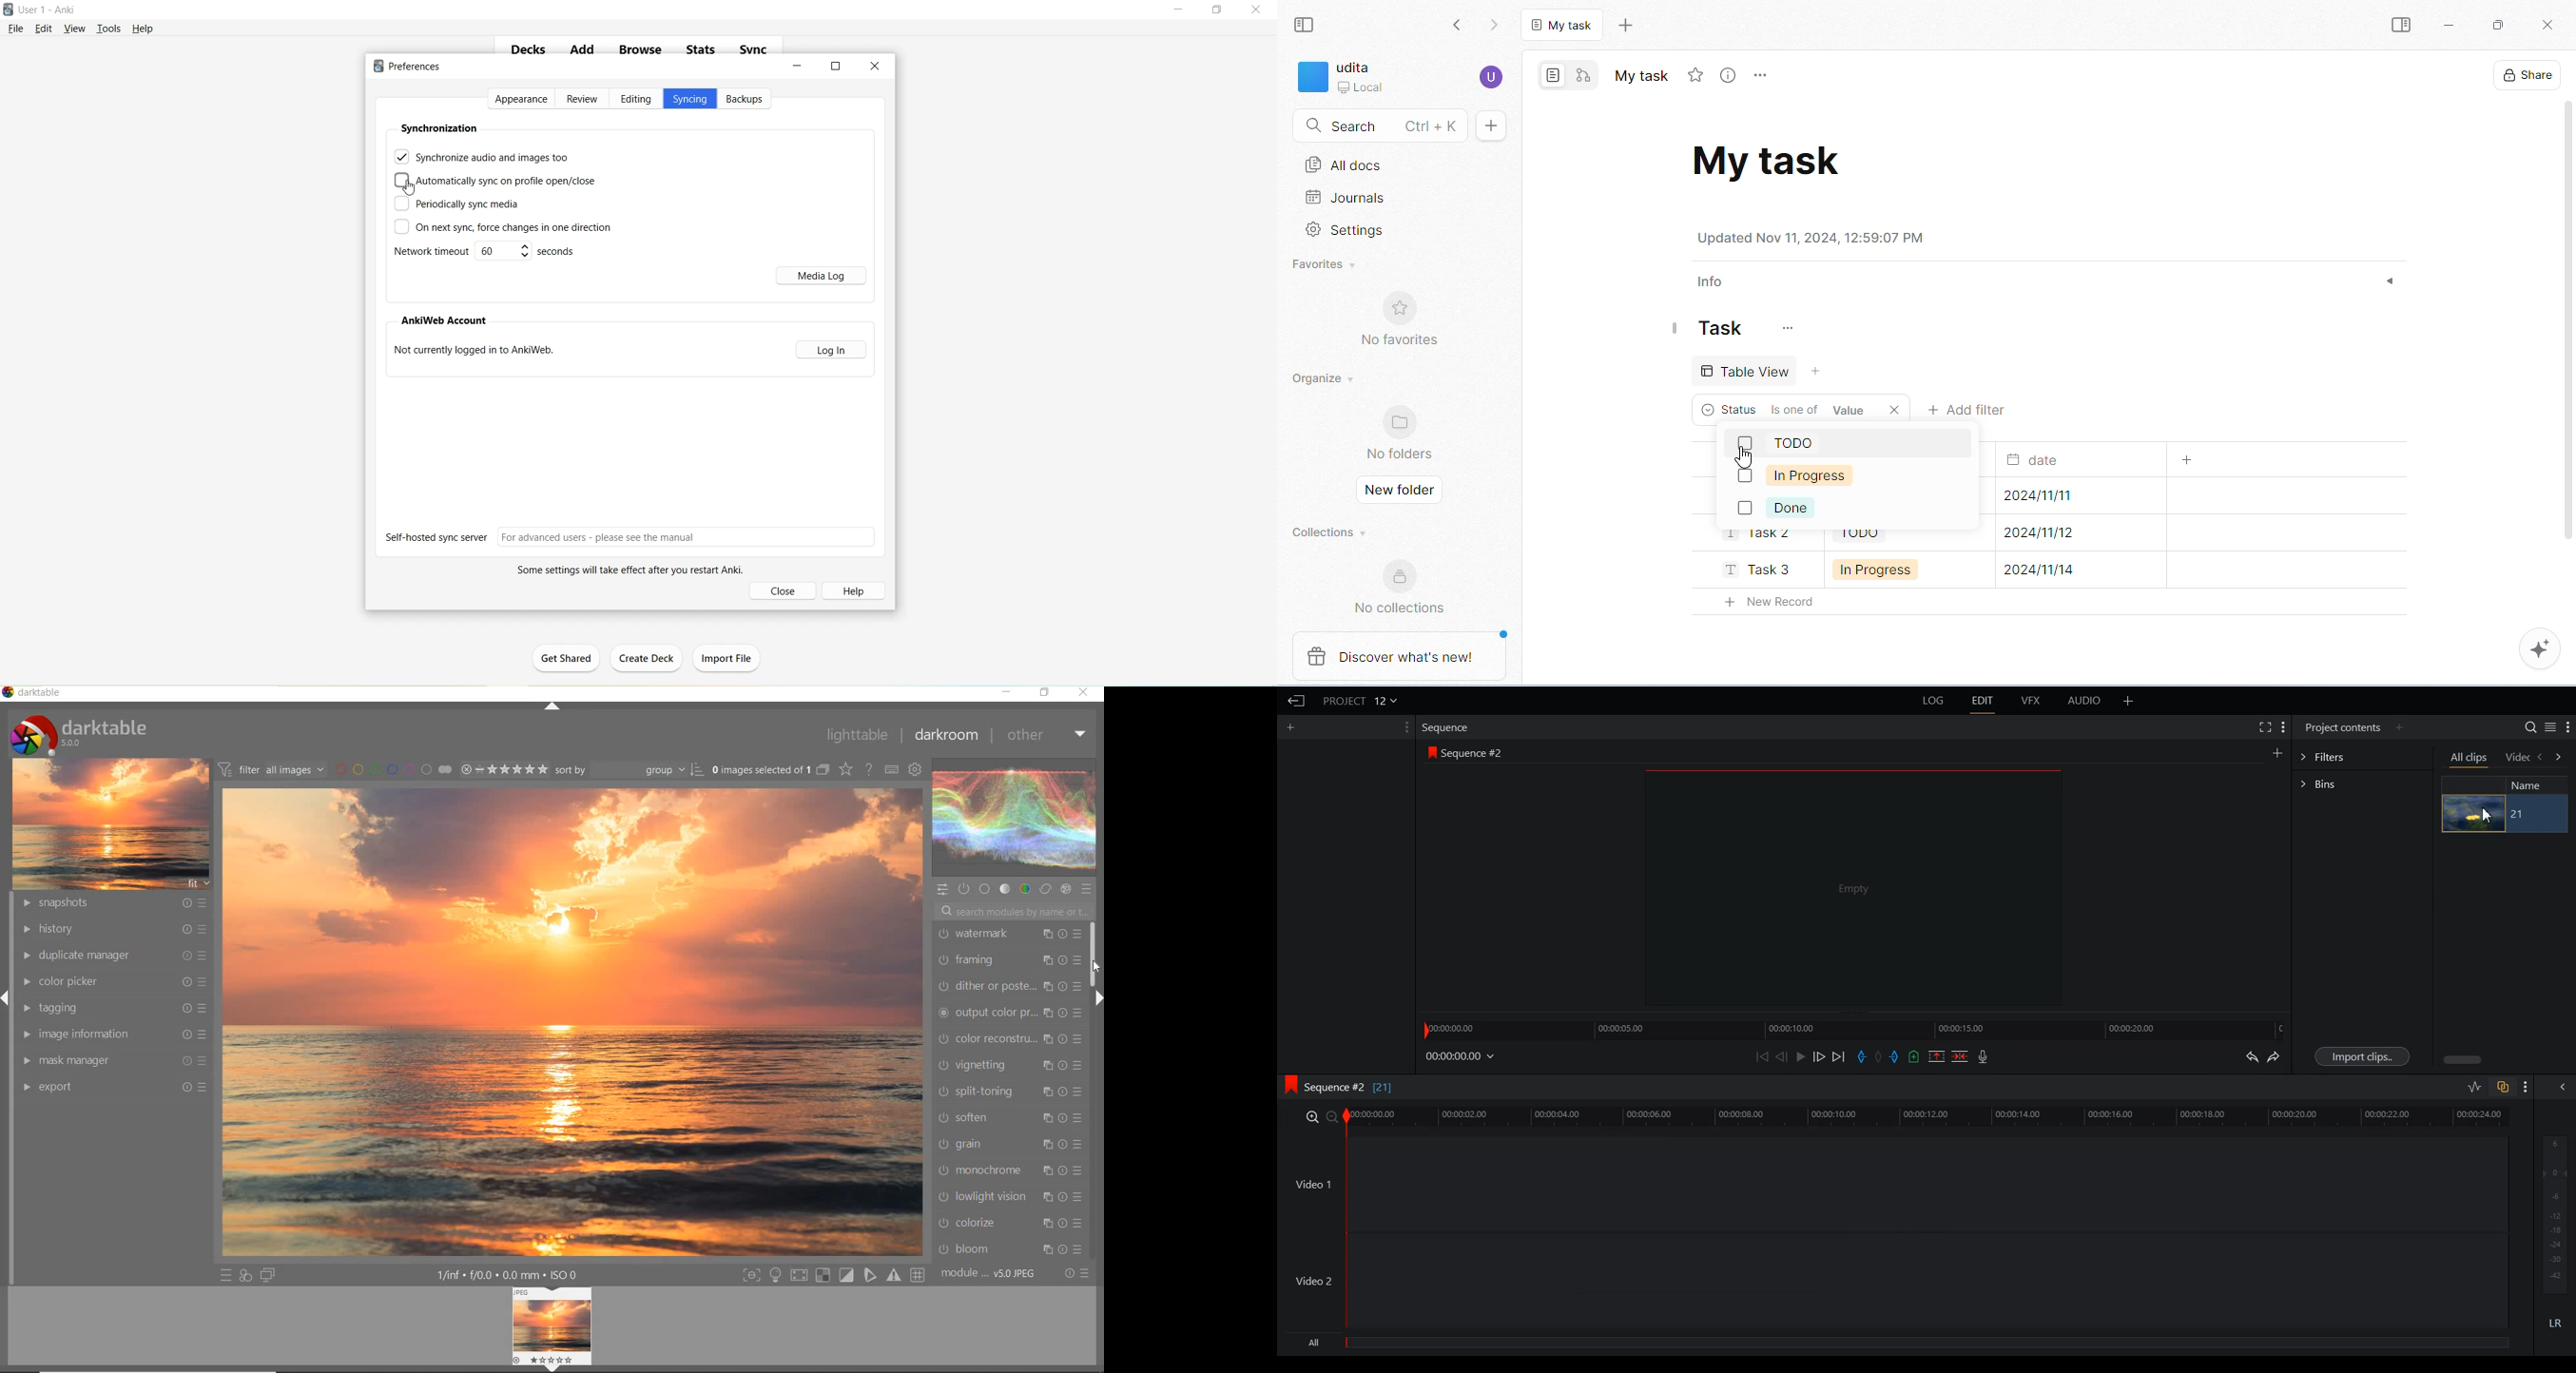  I want to click on Sequence, so click(1448, 726).